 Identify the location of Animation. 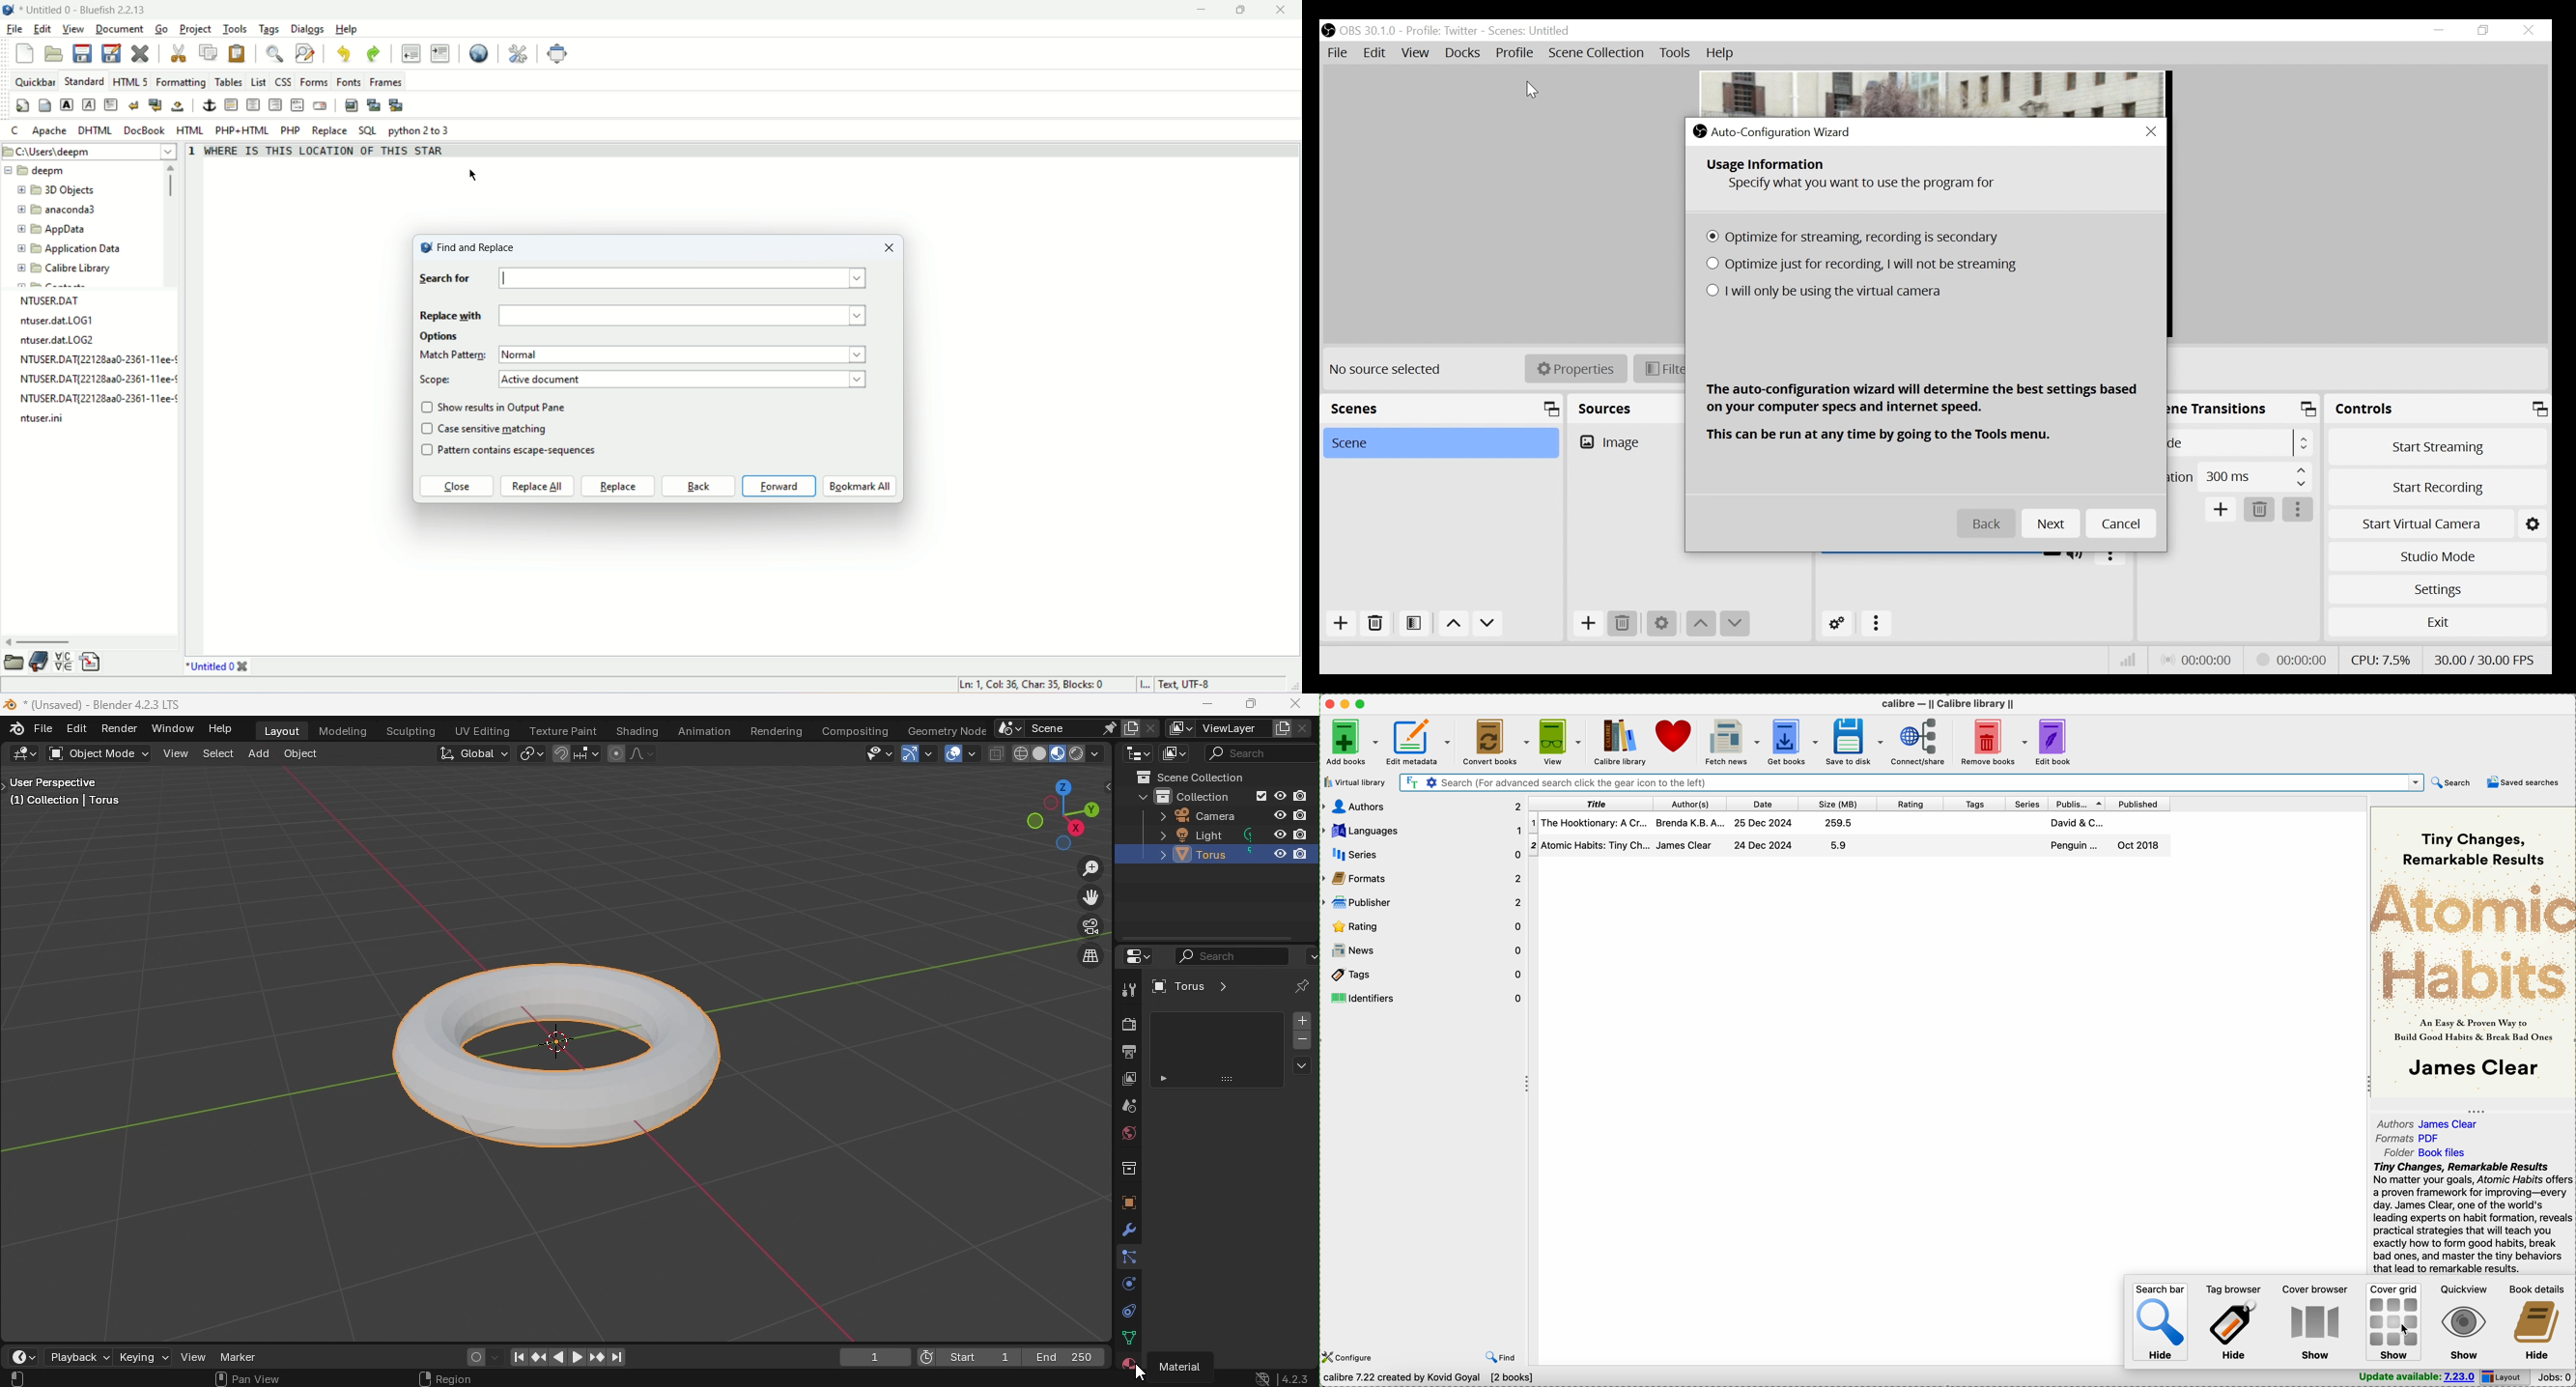
(705, 729).